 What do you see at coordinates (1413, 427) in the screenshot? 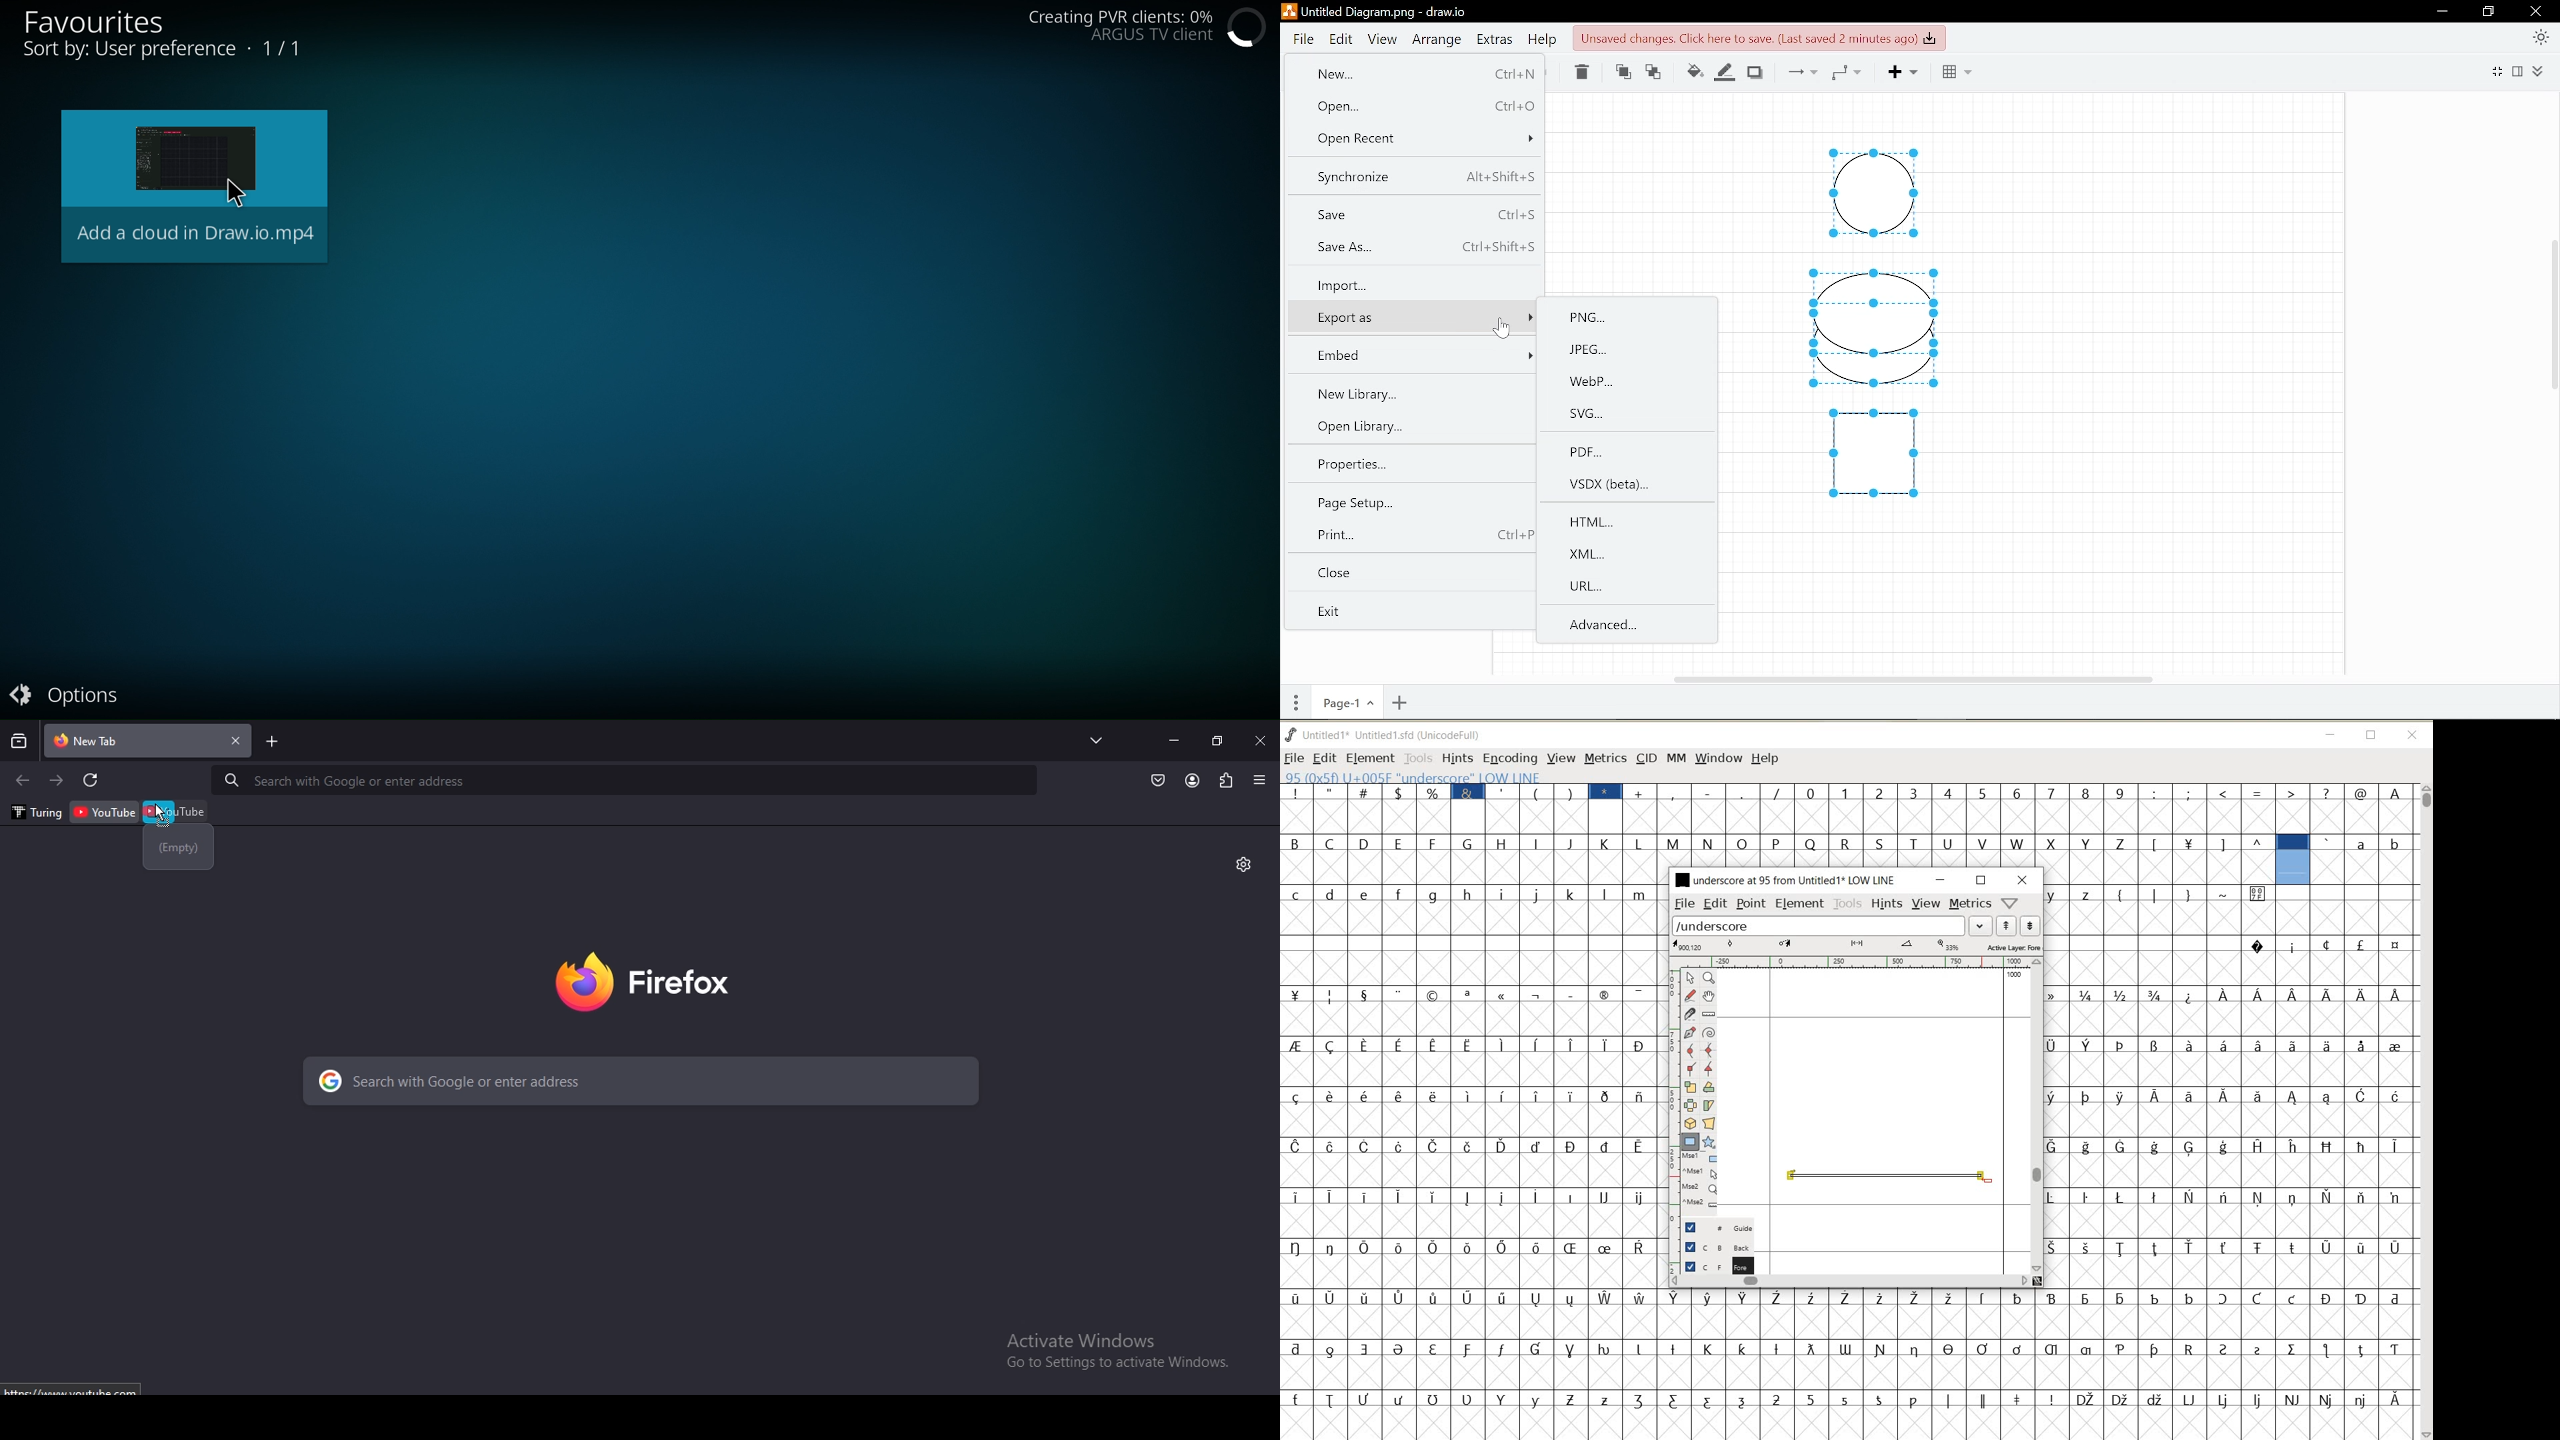
I see `Open library` at bounding box center [1413, 427].